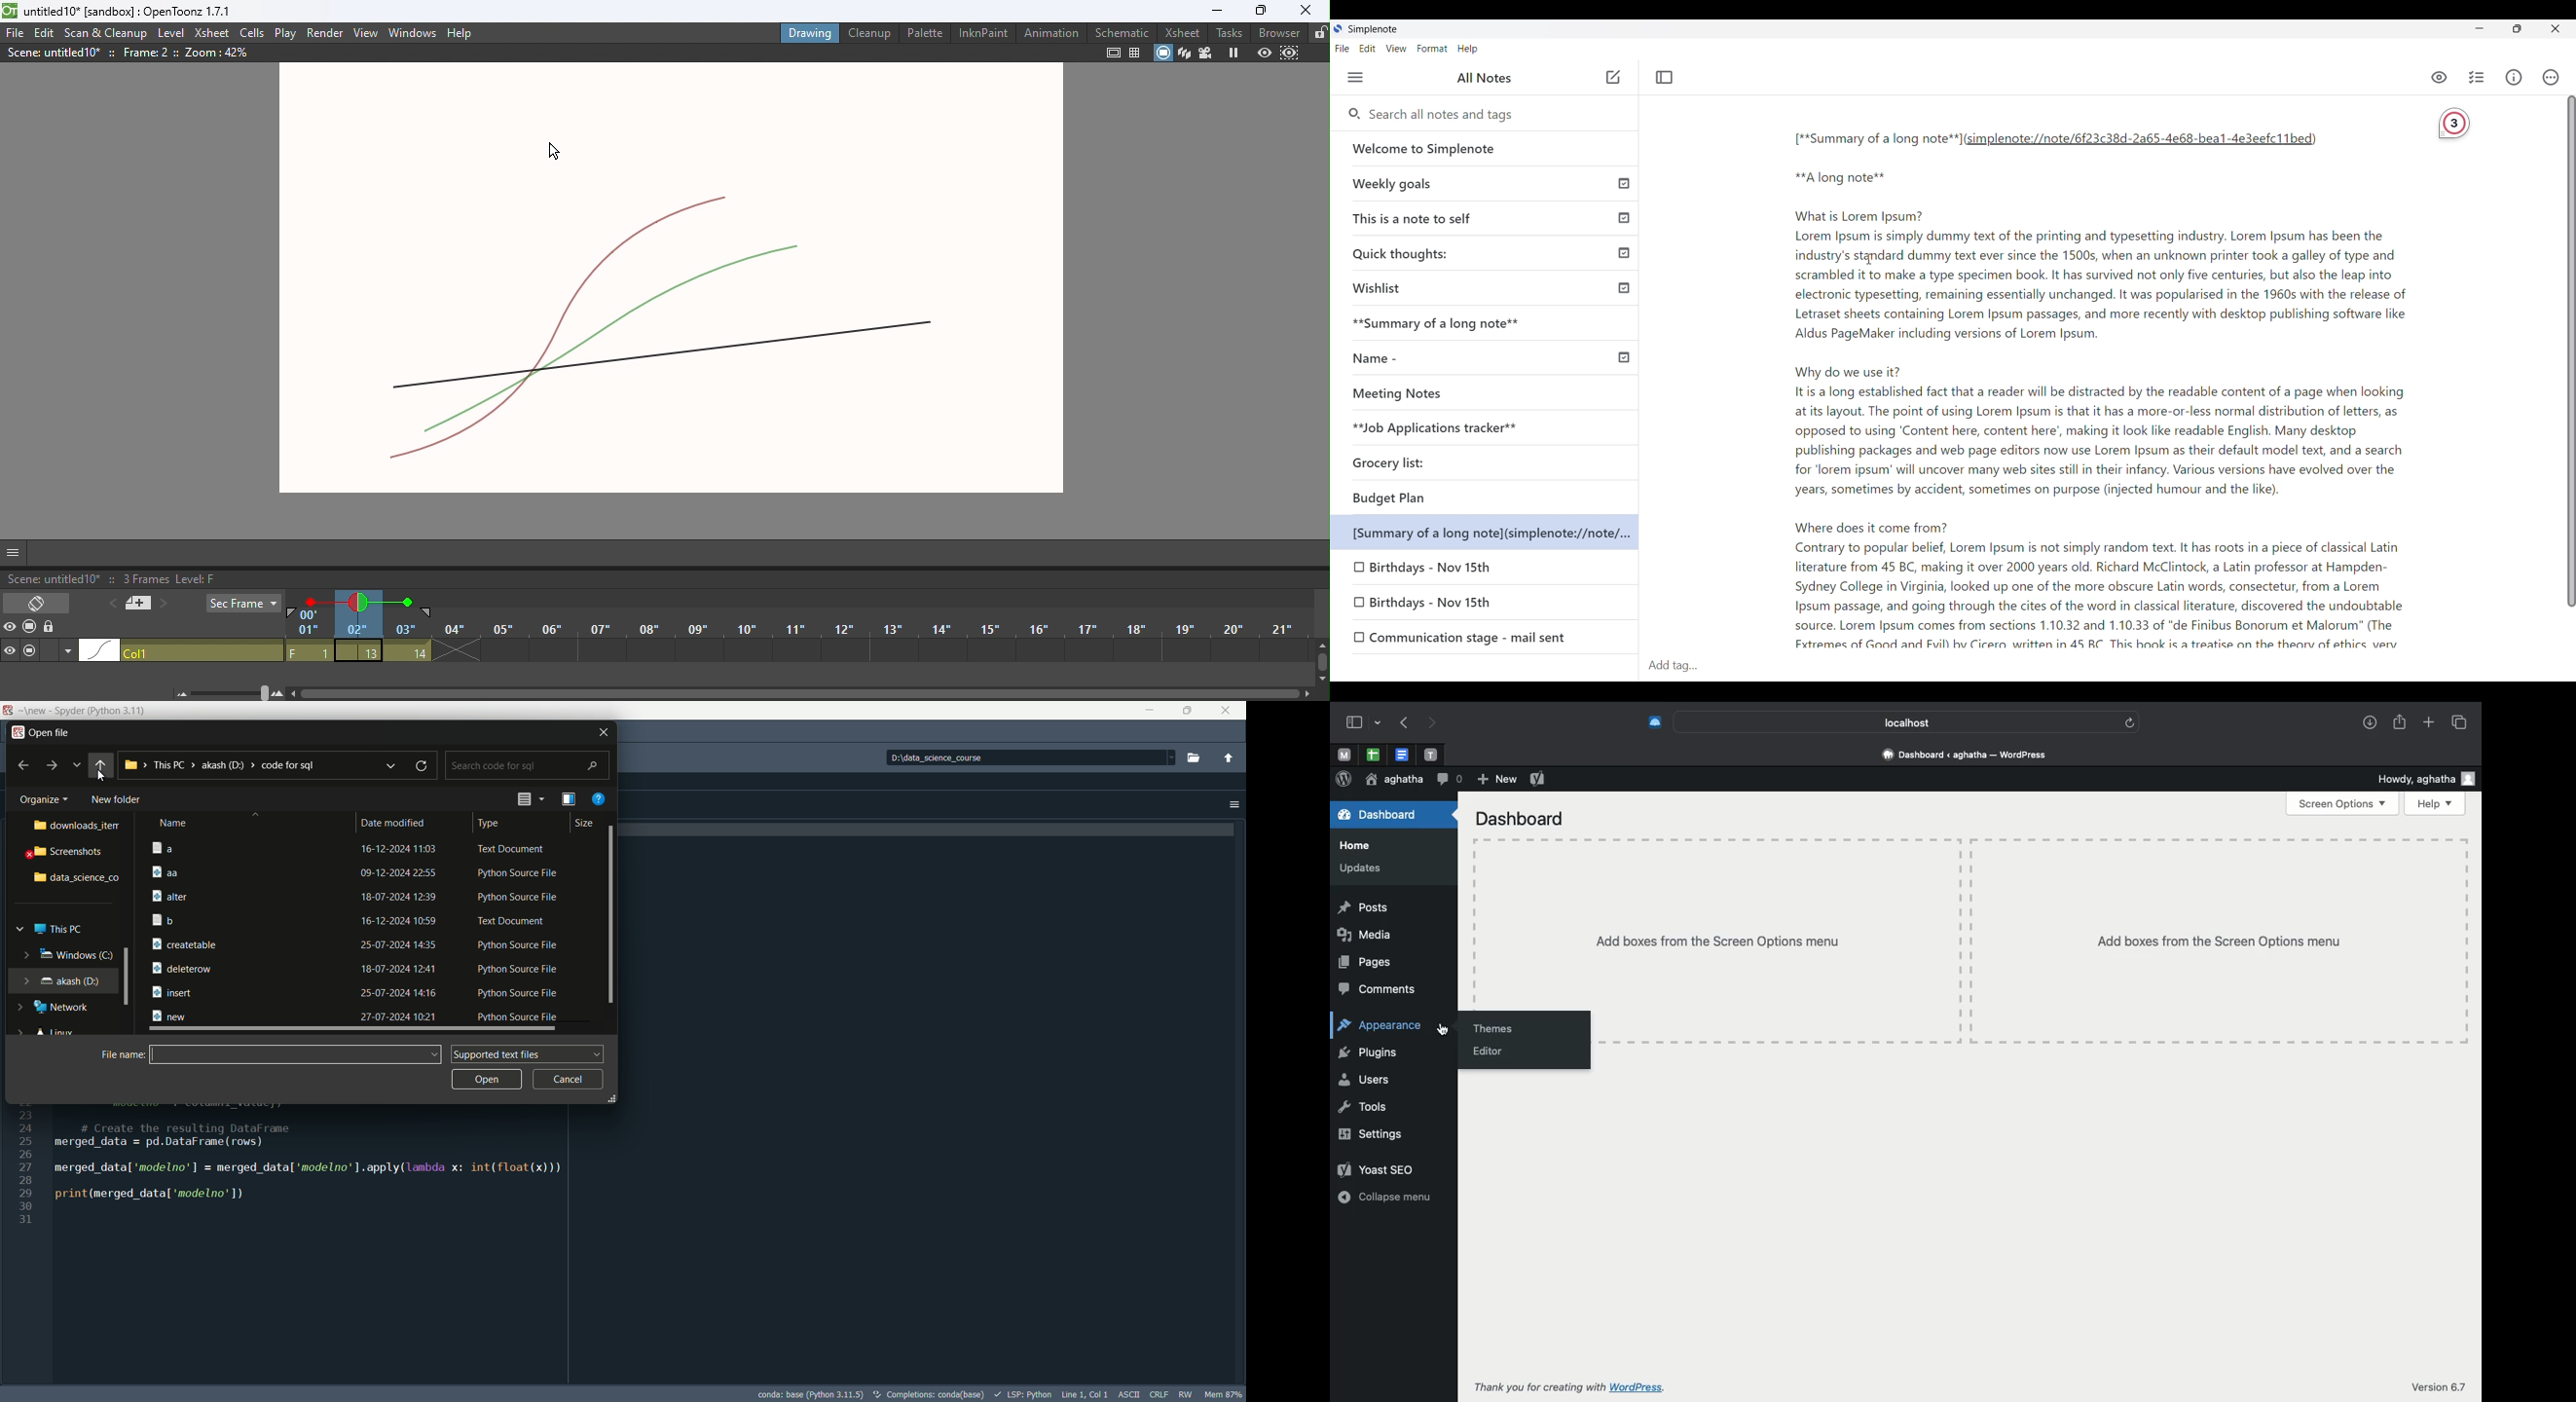  I want to click on This is a note to self, so click(1487, 215).